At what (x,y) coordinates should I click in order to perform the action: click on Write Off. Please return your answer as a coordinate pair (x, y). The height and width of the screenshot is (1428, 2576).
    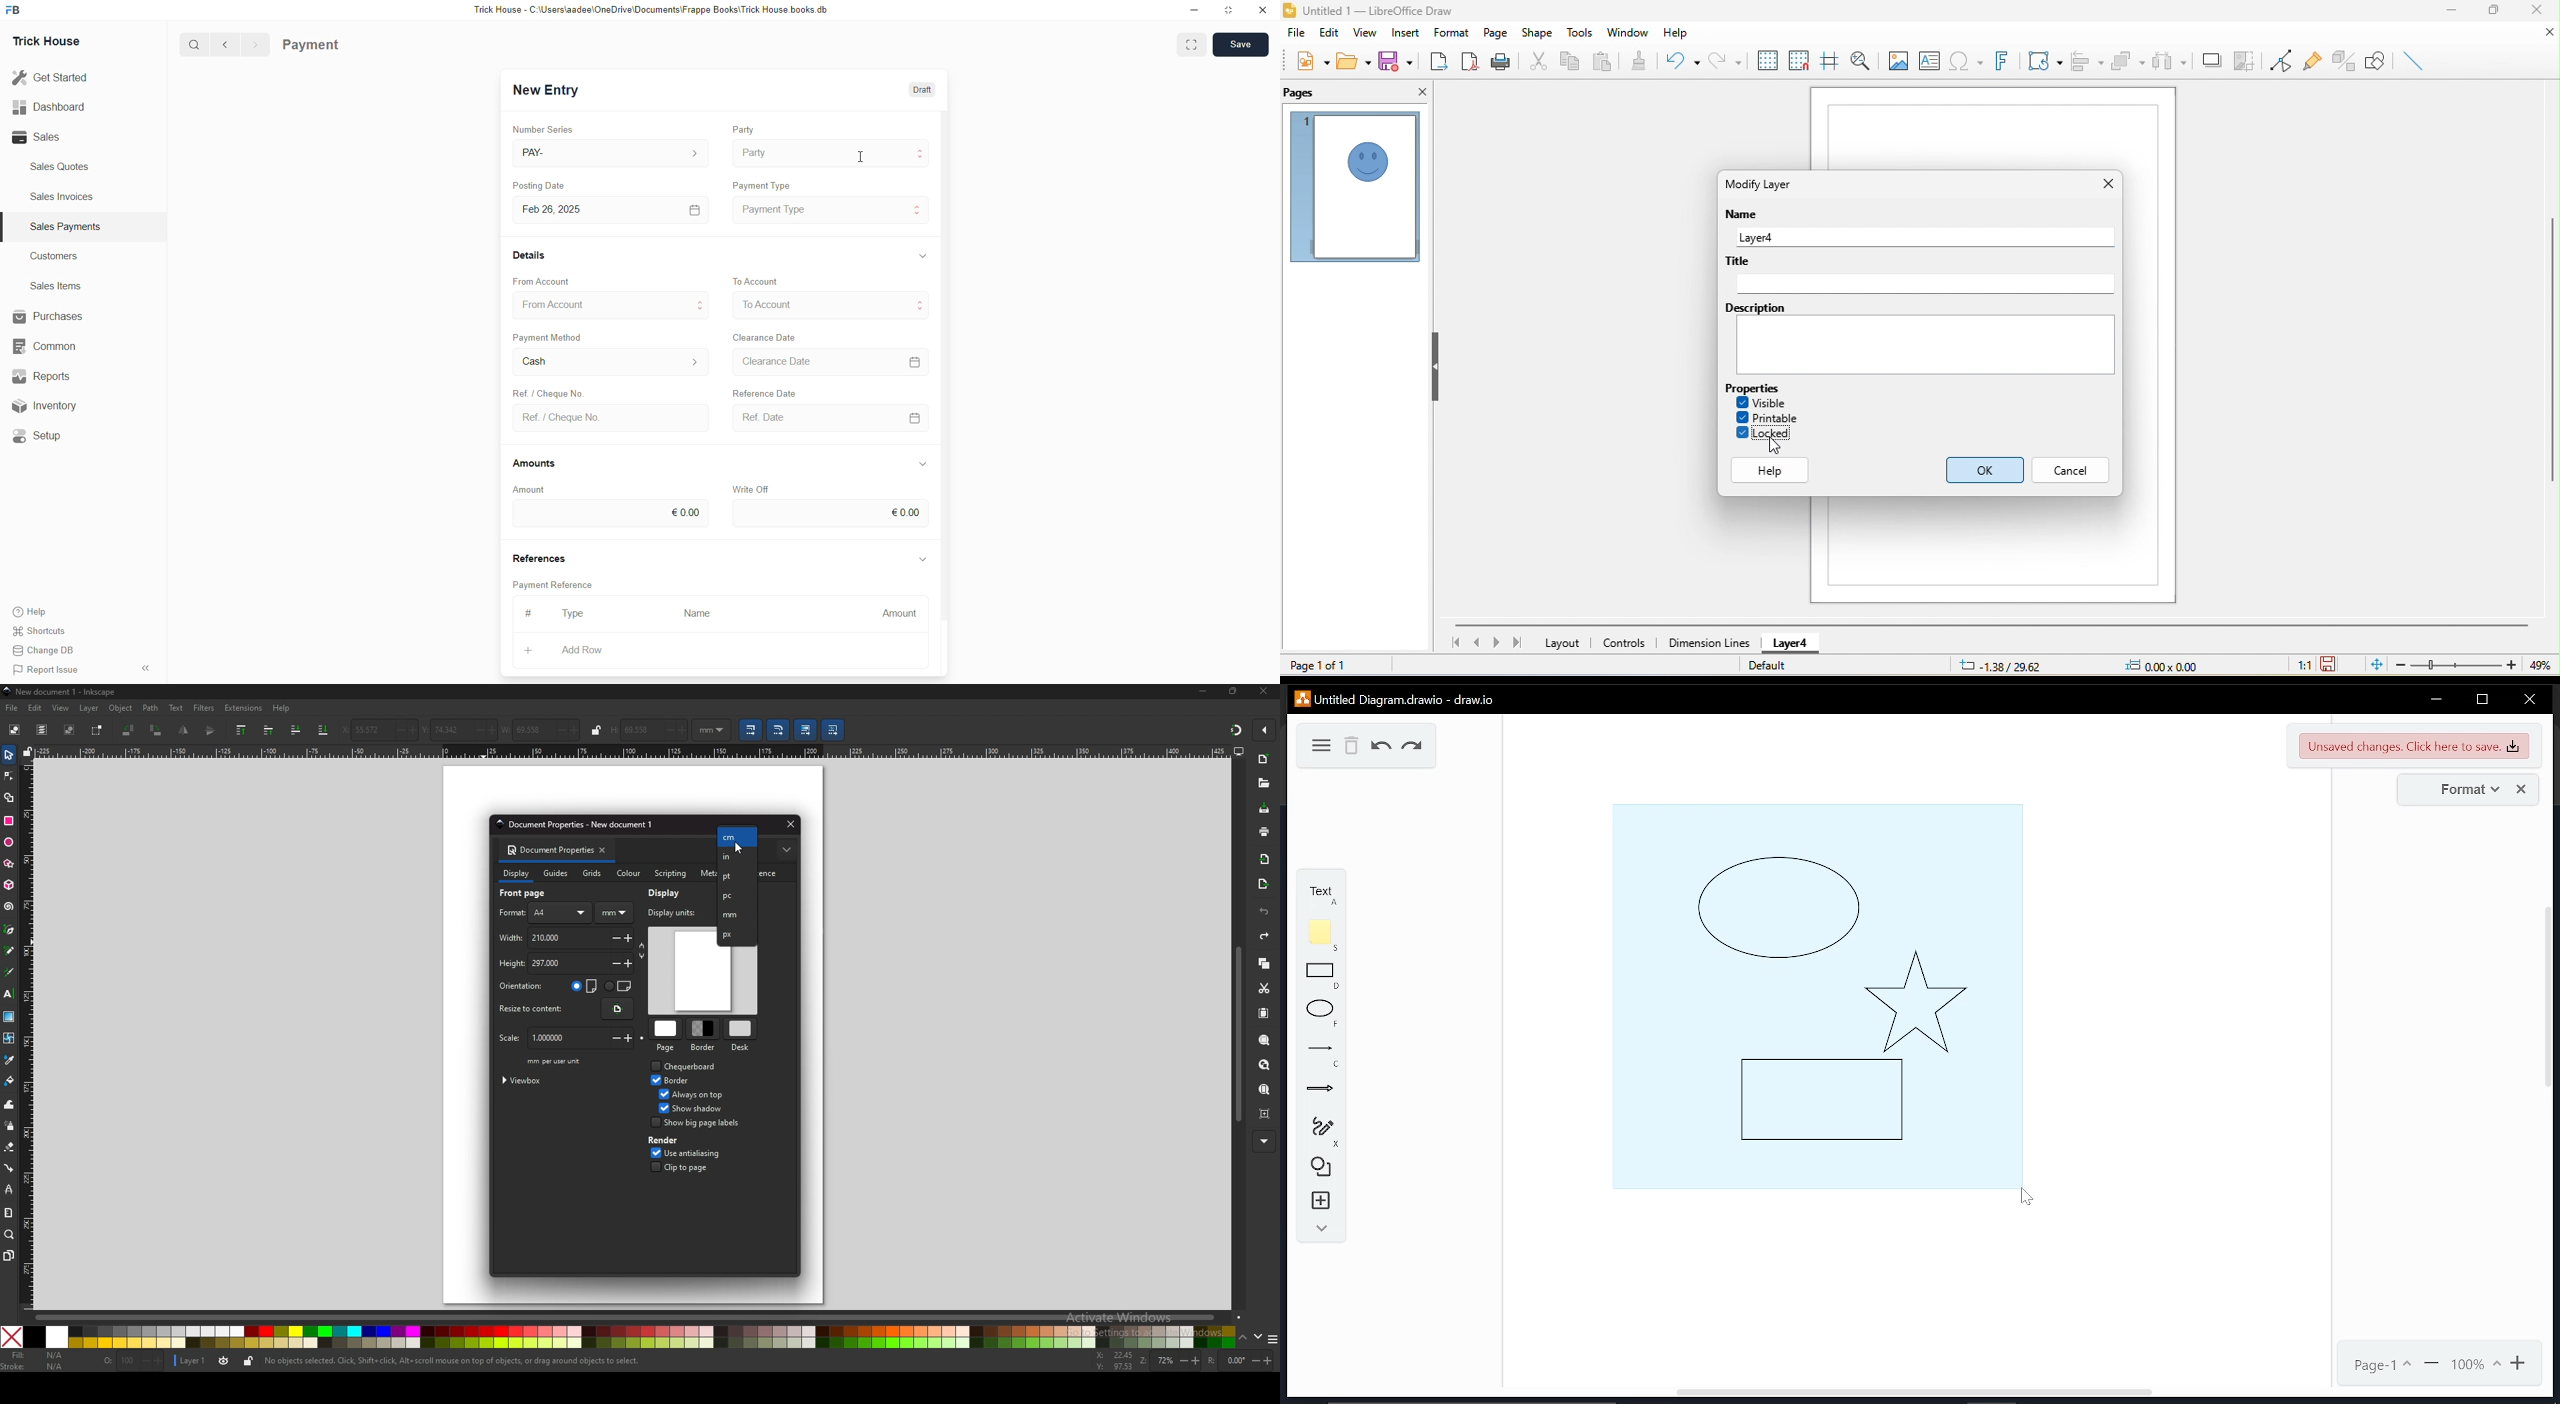
    Looking at the image, I should click on (749, 489).